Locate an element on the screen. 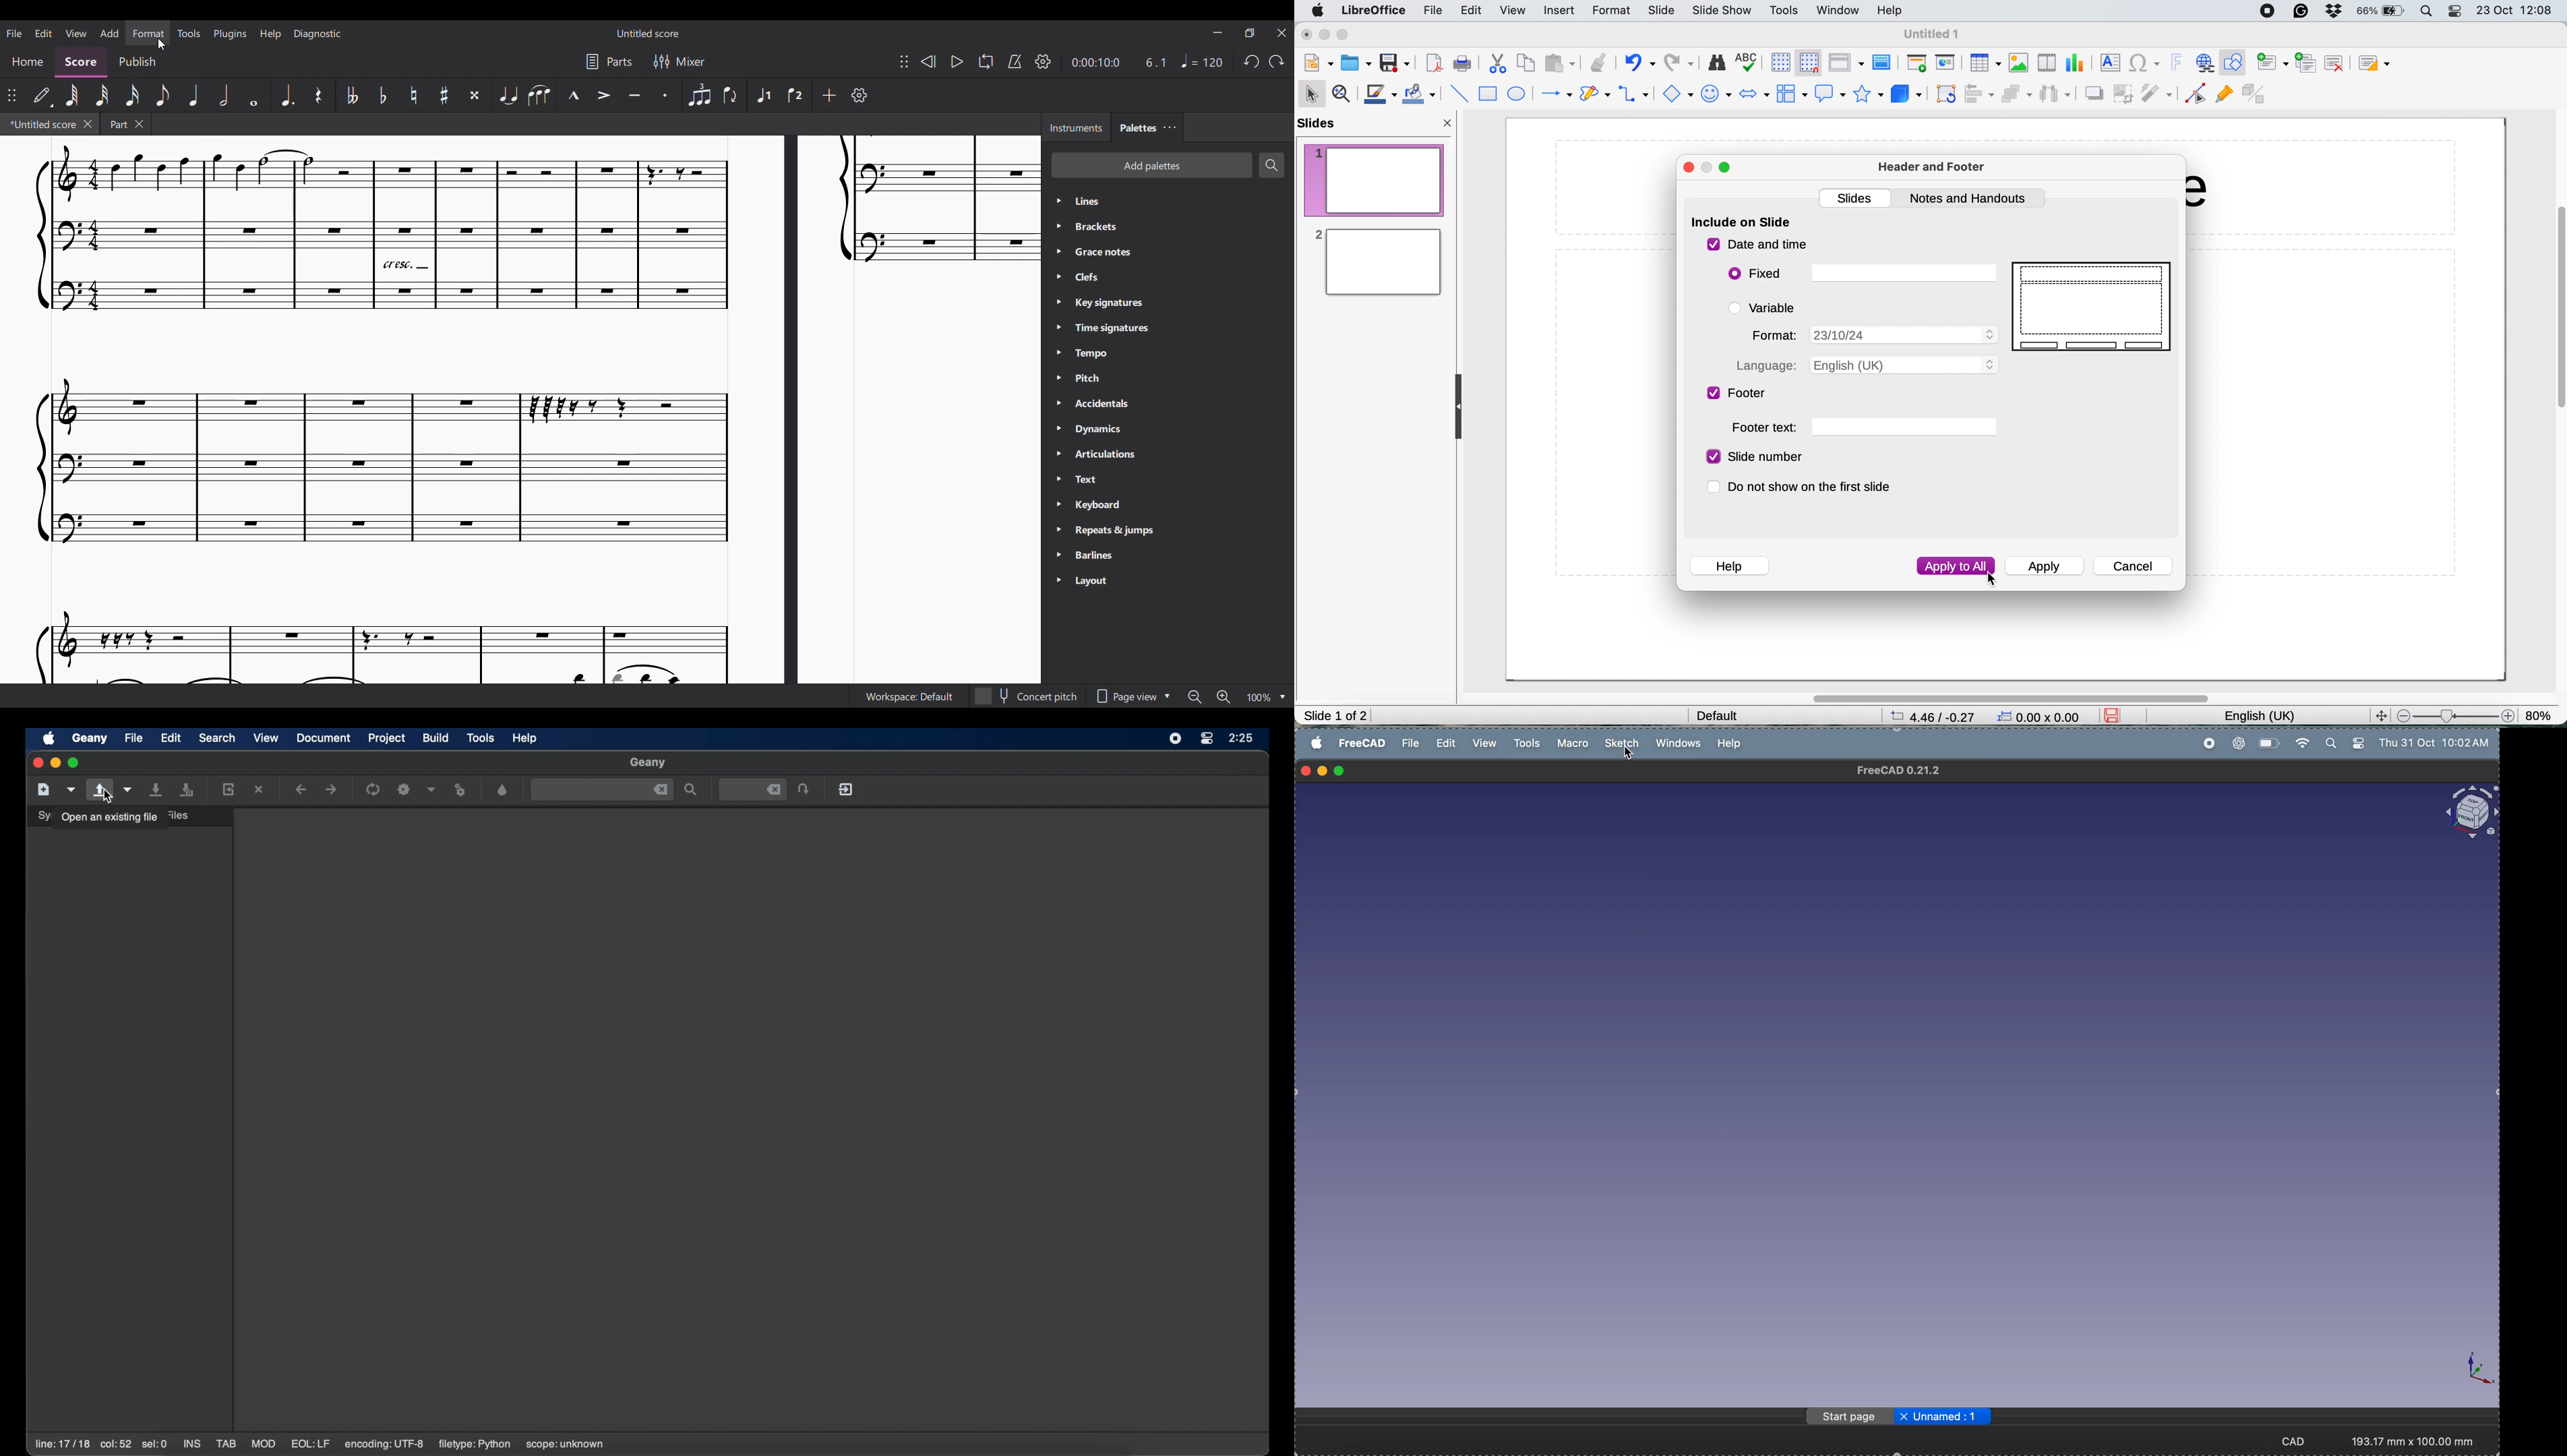  paste is located at coordinates (1557, 63).